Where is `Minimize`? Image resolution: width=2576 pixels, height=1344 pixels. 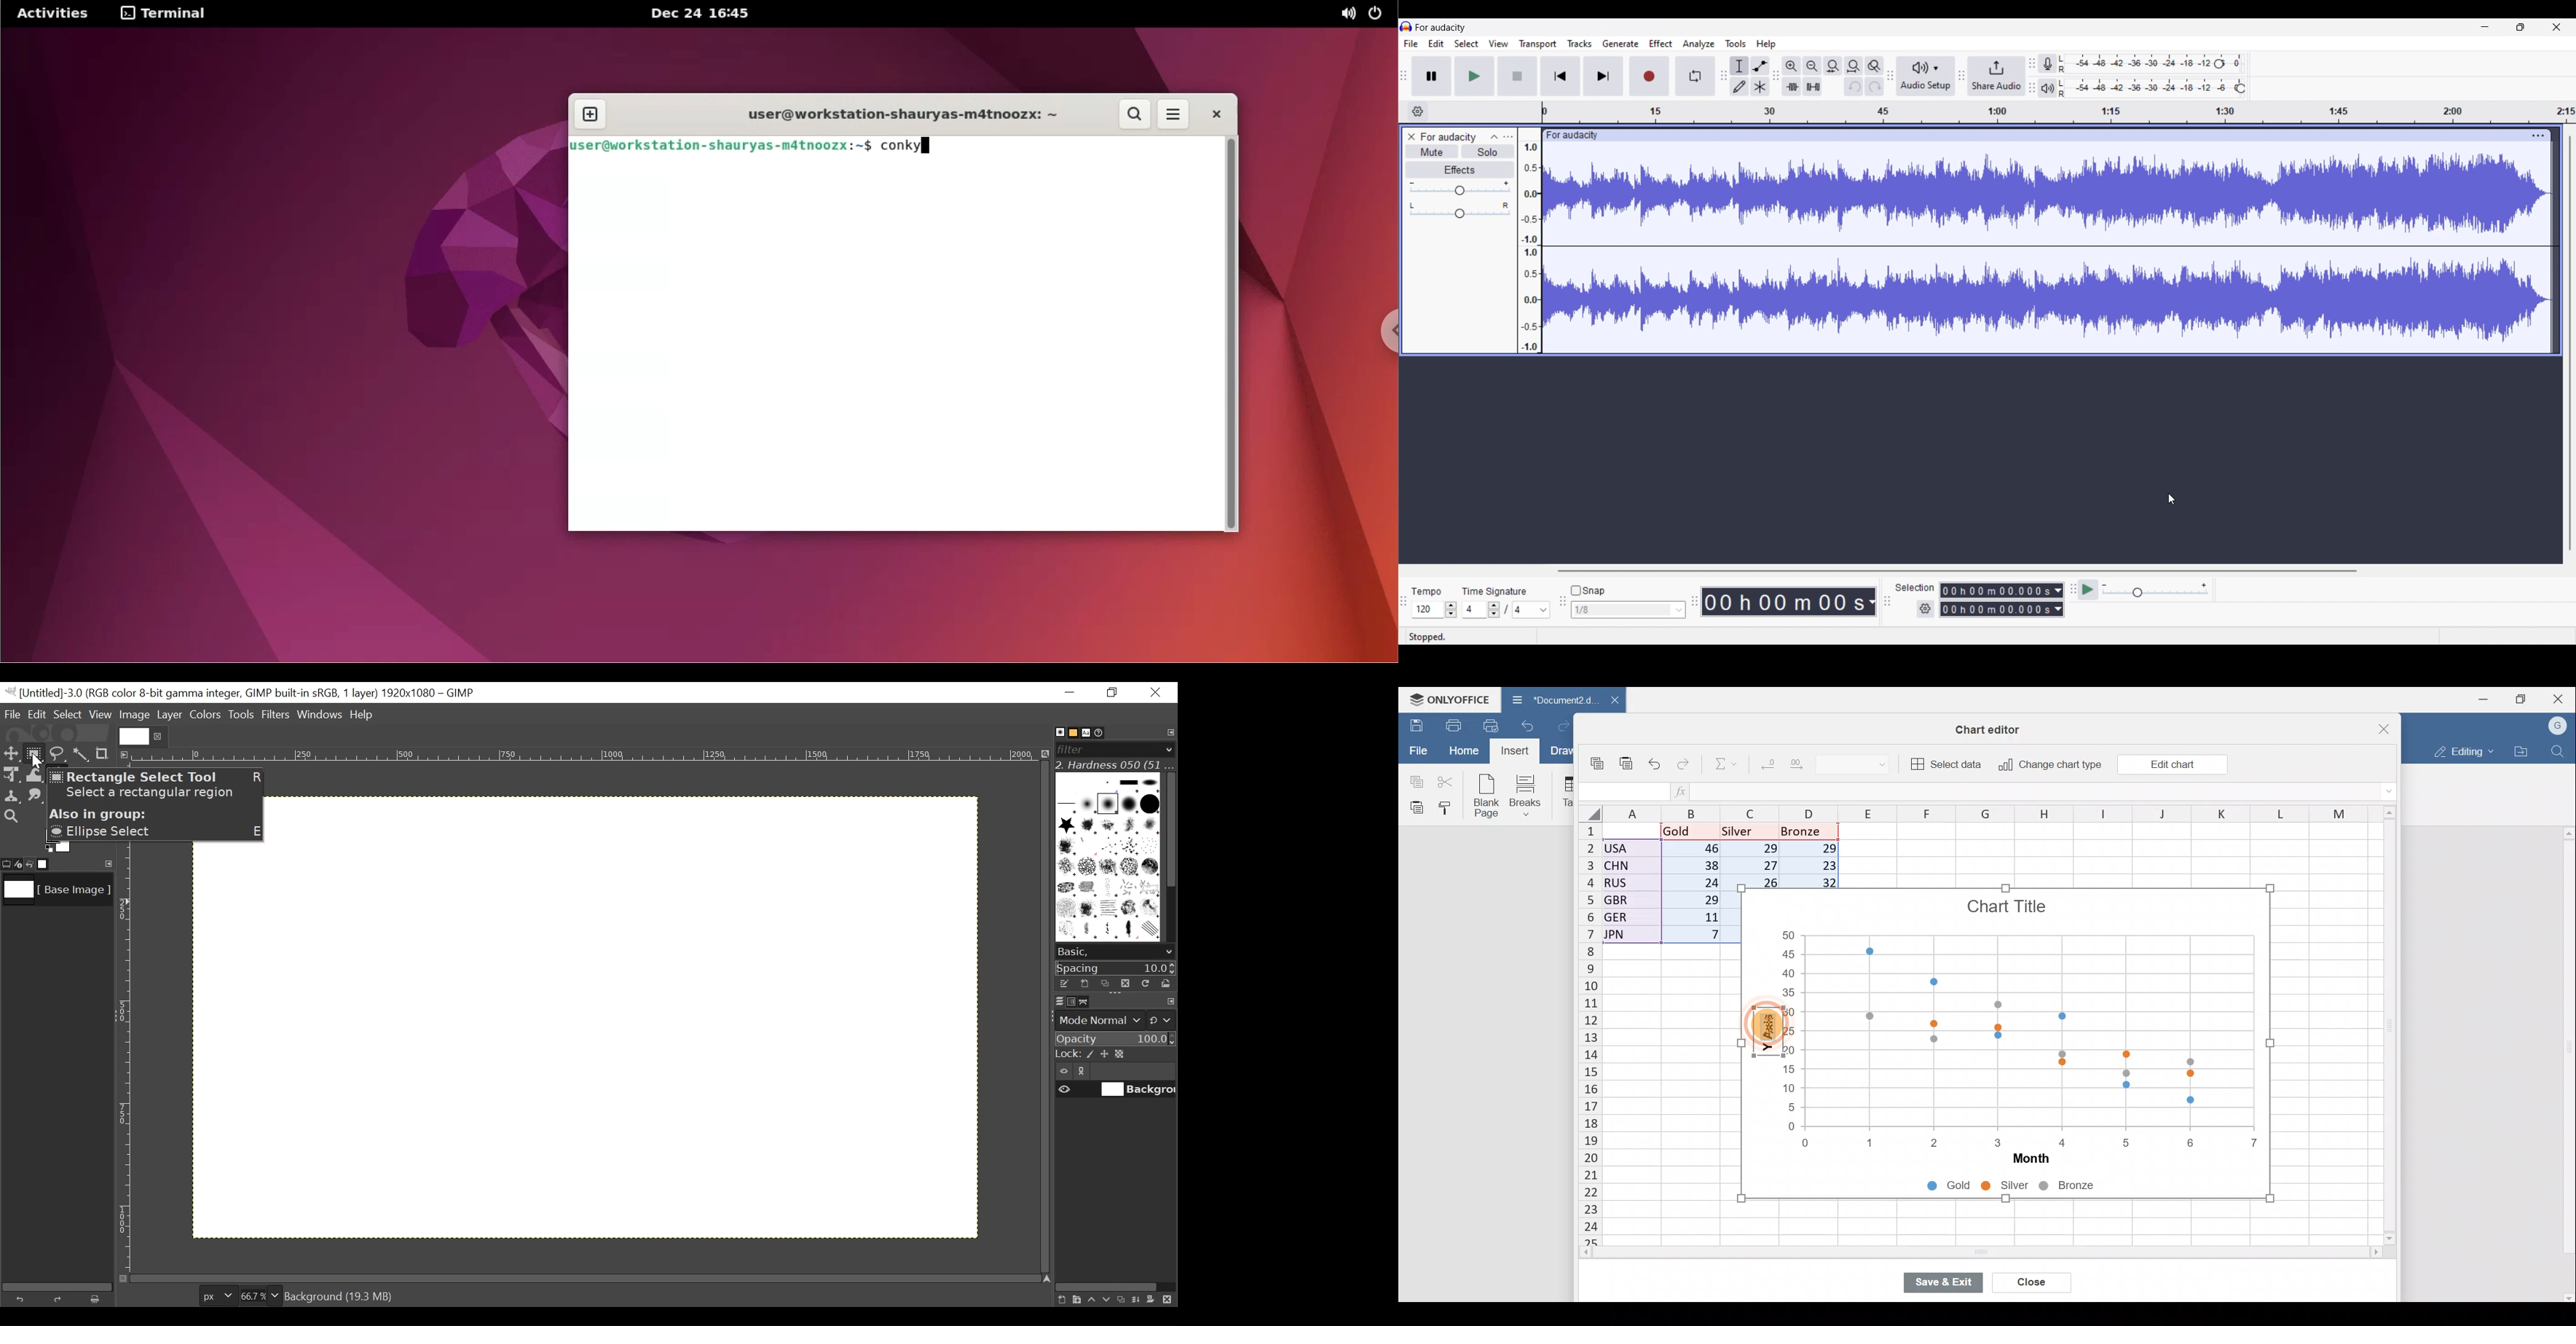
Minimize is located at coordinates (2486, 27).